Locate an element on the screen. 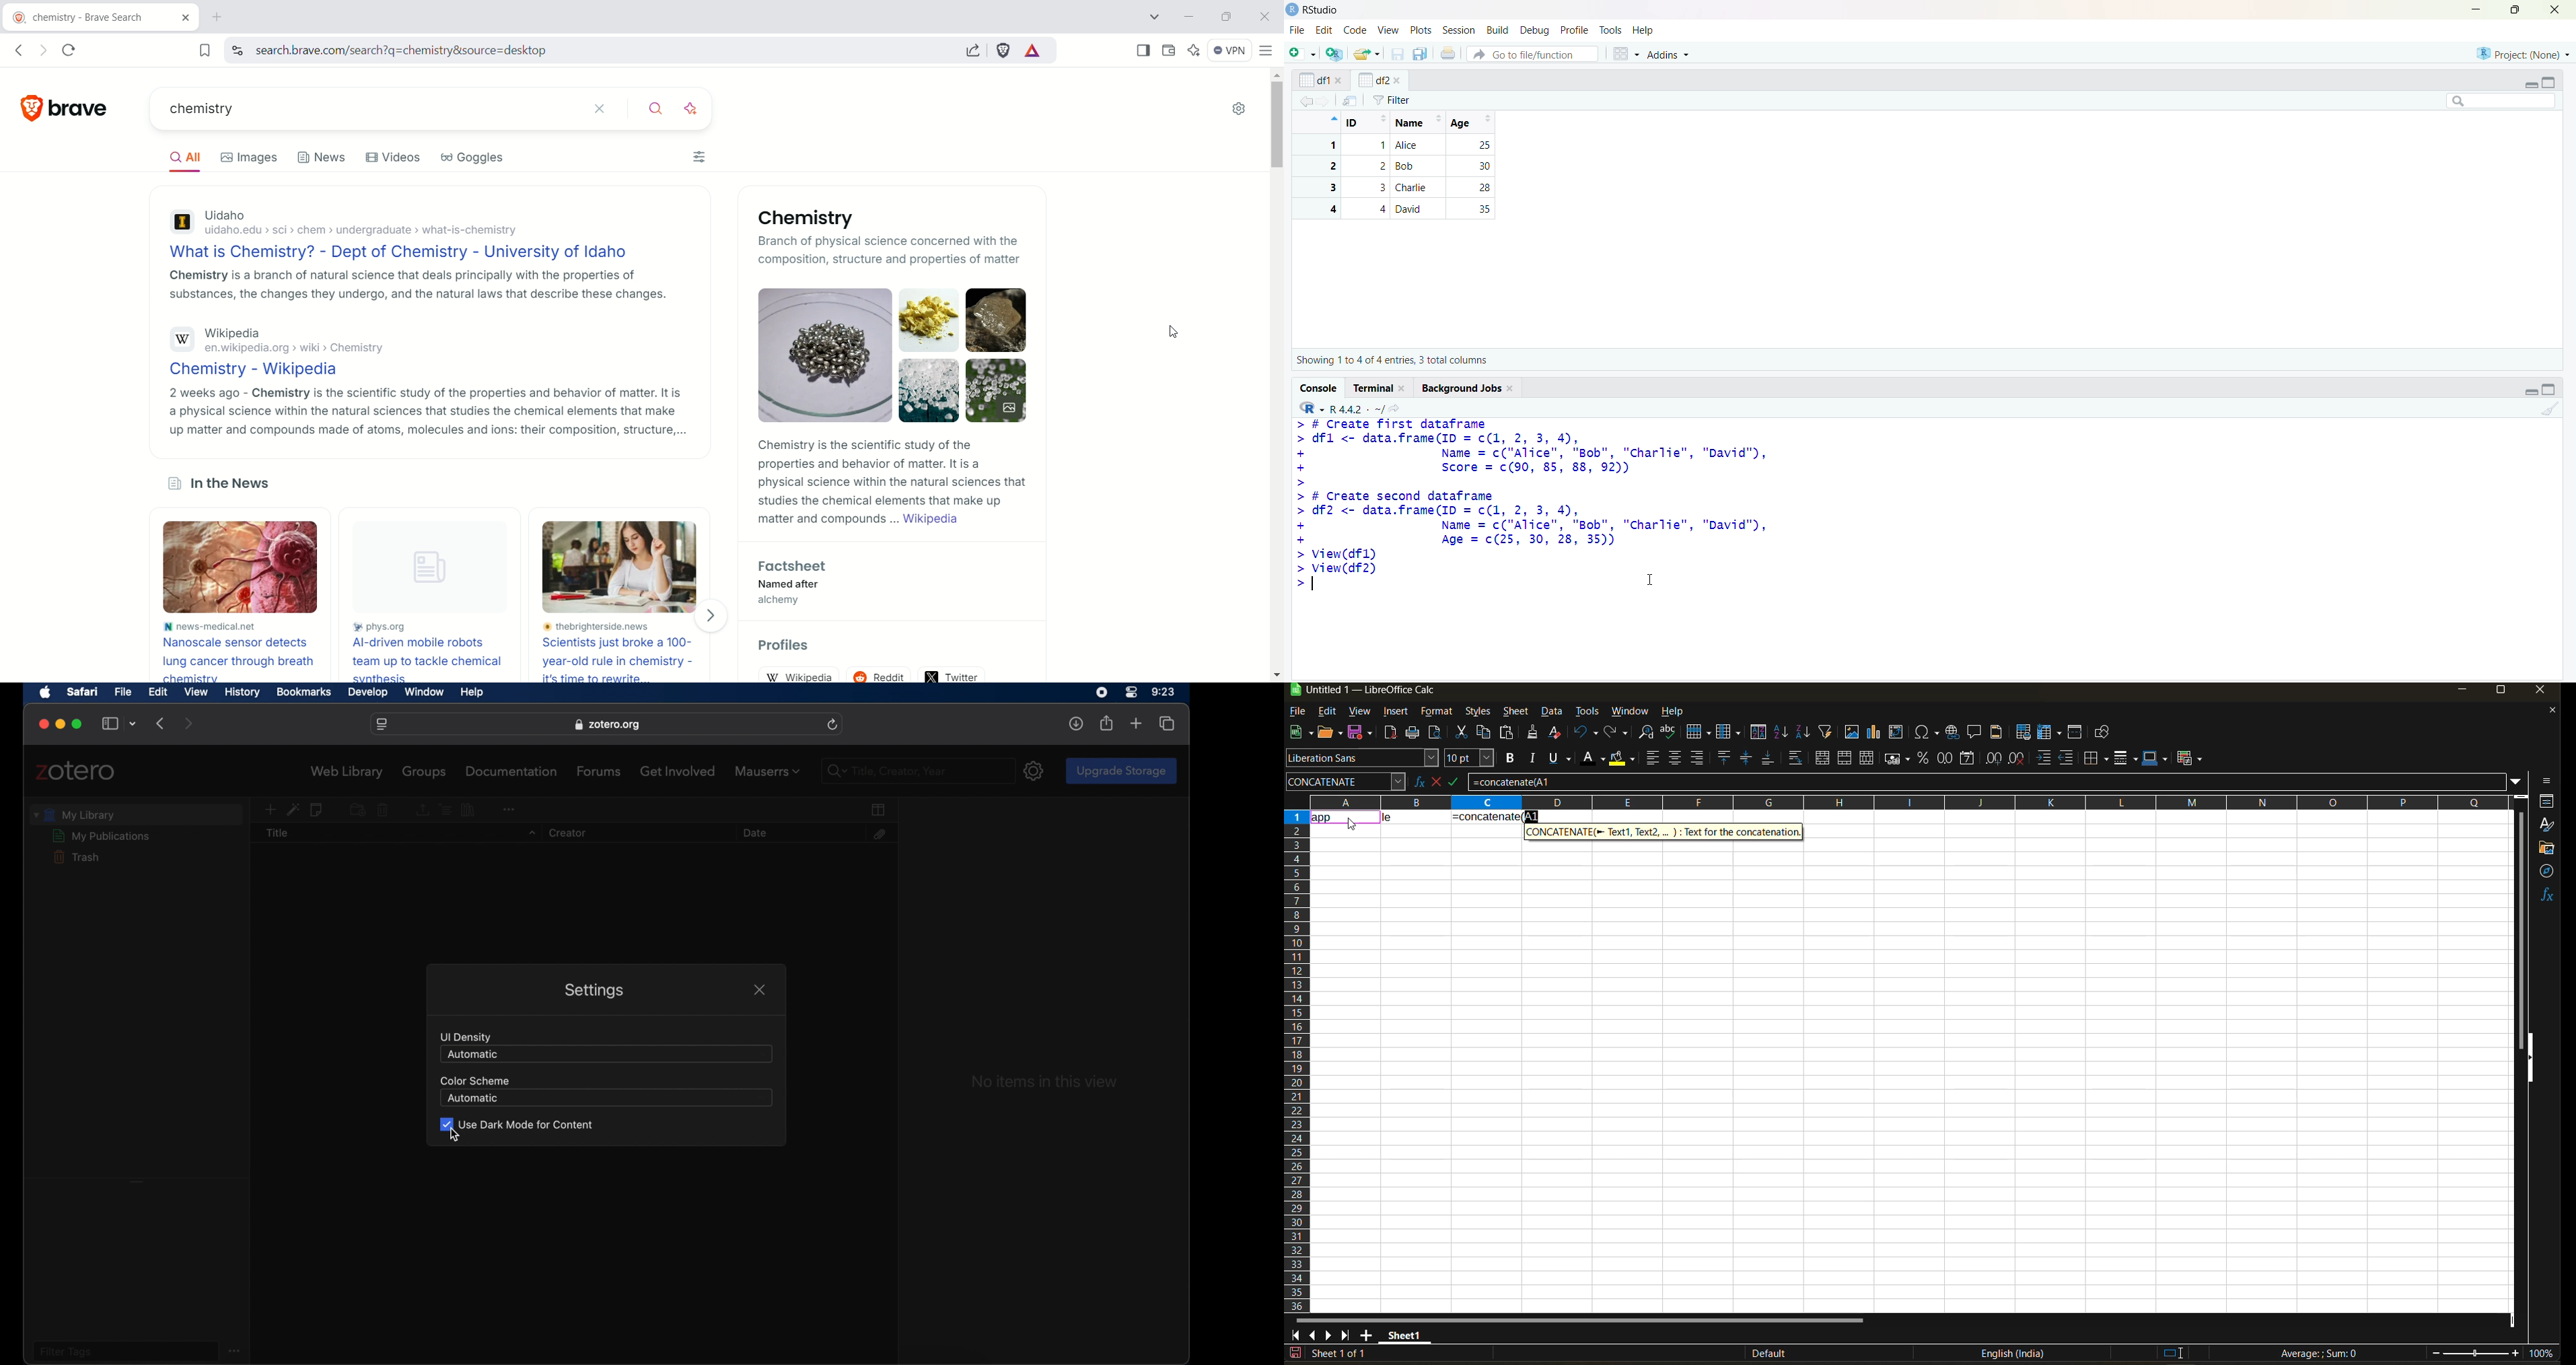  downloads is located at coordinates (1076, 724).